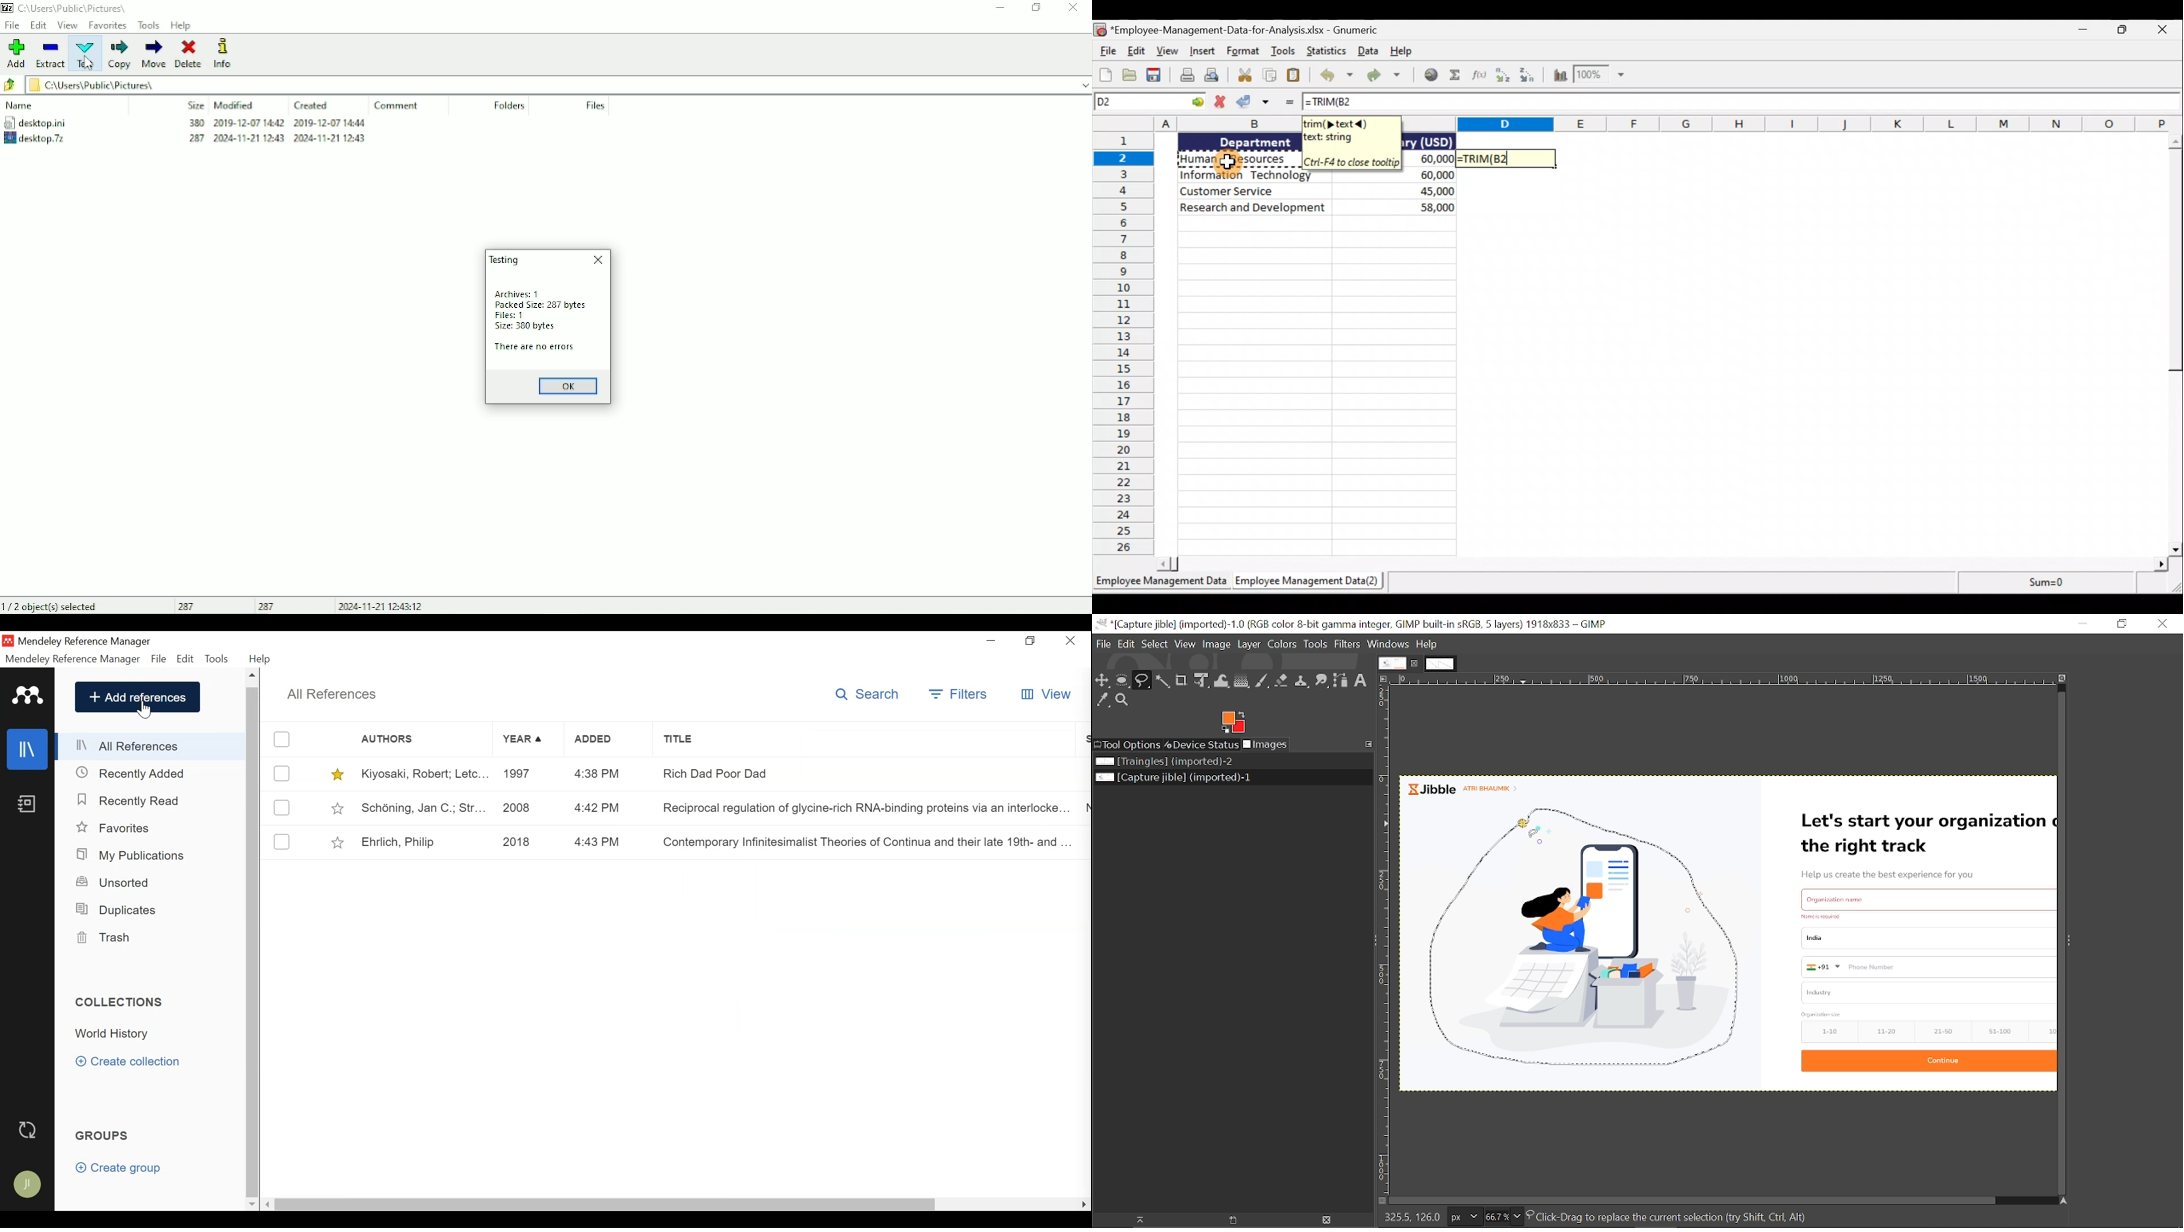  Describe the element at coordinates (282, 809) in the screenshot. I see `(un)select"` at that location.